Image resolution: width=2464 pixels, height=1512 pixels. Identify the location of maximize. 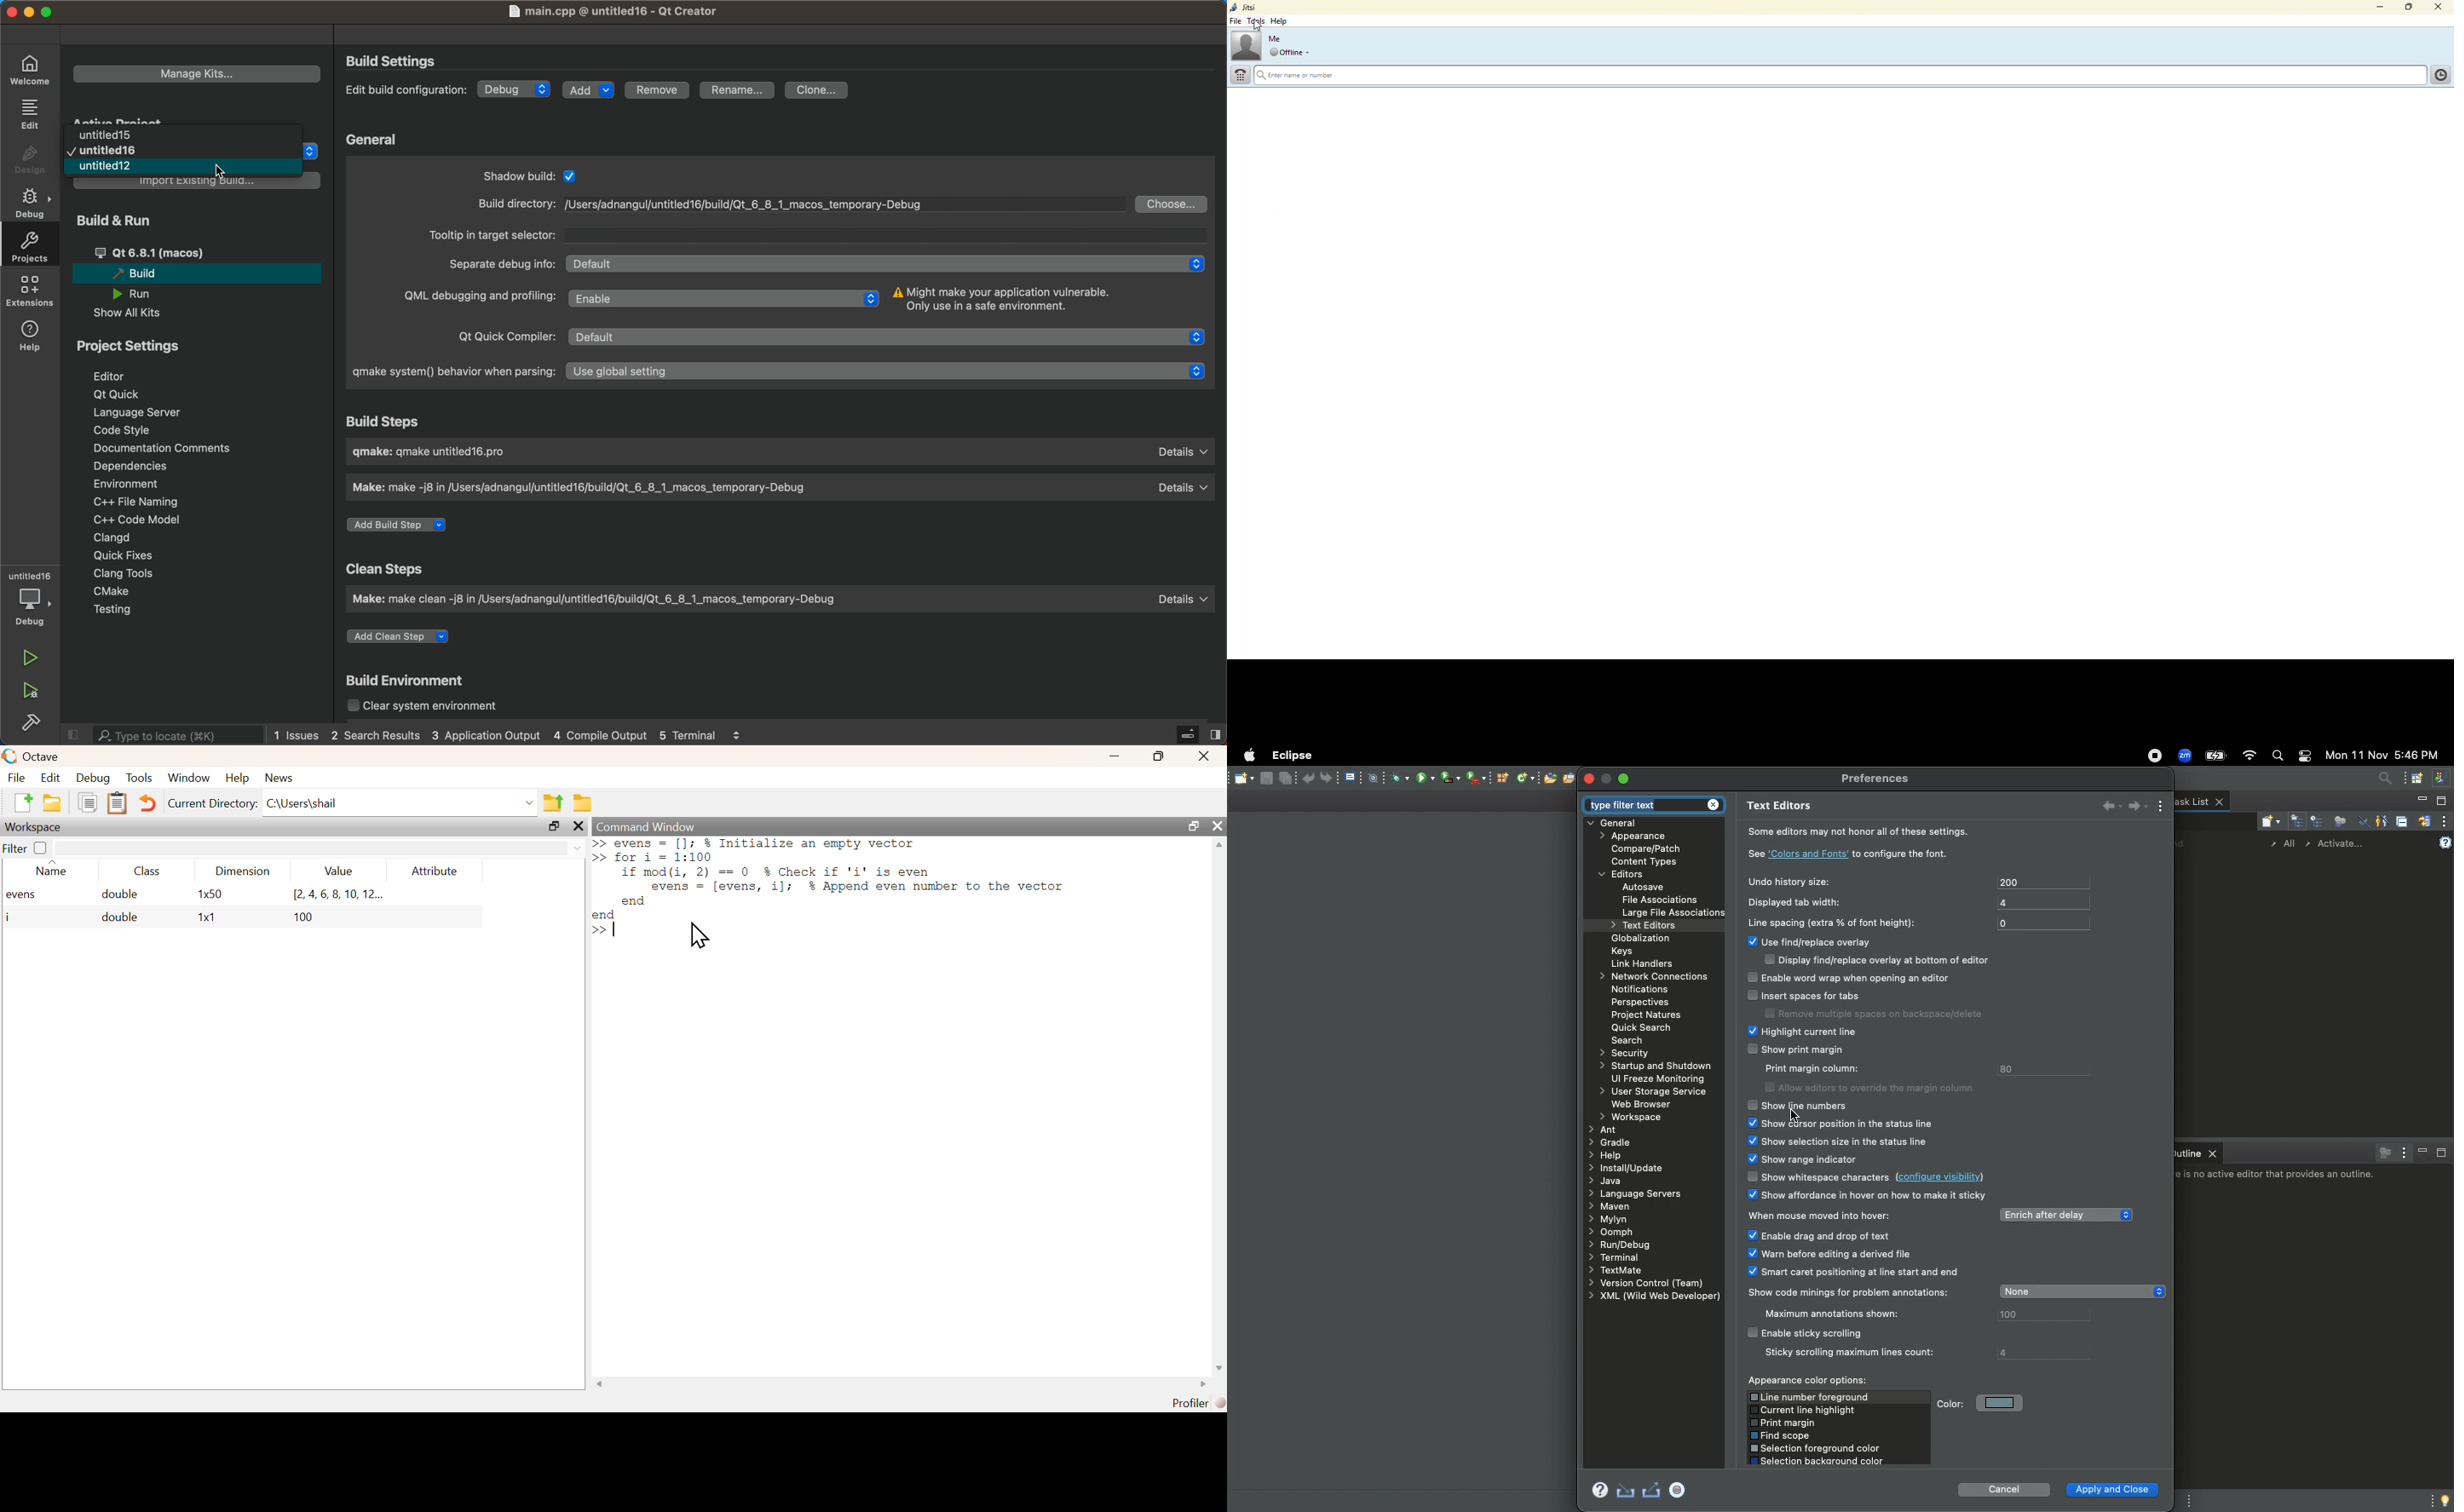
(2408, 8).